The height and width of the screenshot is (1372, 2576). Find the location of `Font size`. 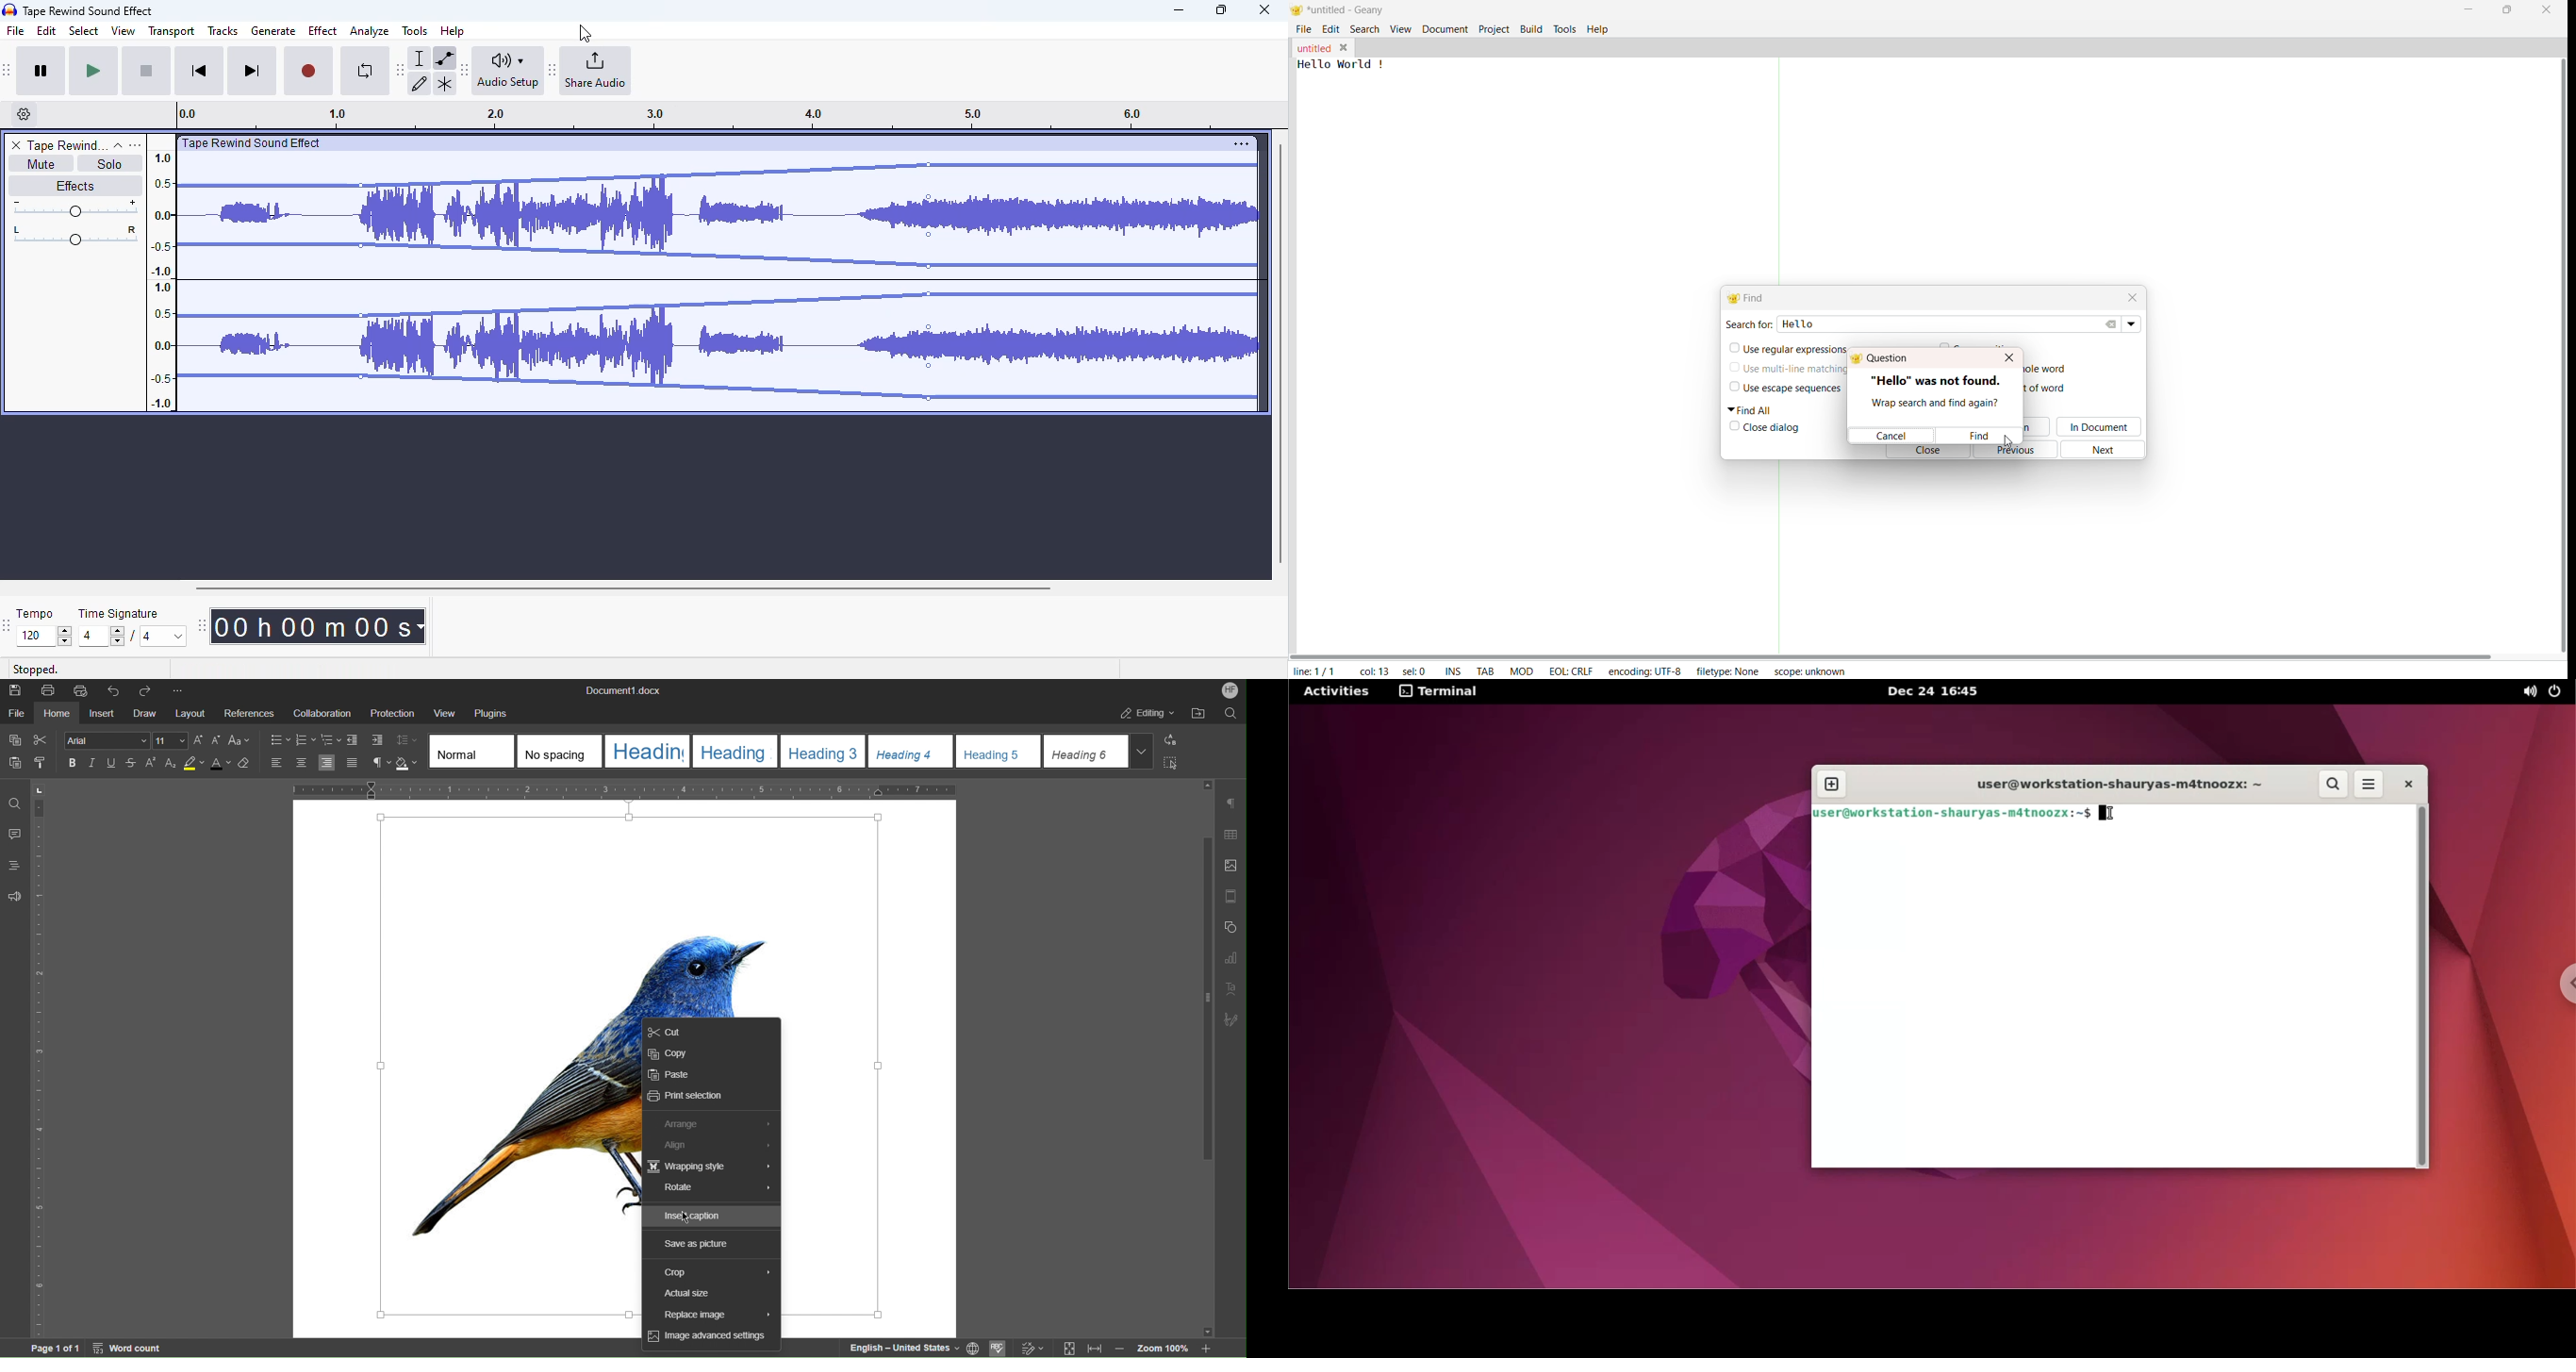

Font size is located at coordinates (171, 740).